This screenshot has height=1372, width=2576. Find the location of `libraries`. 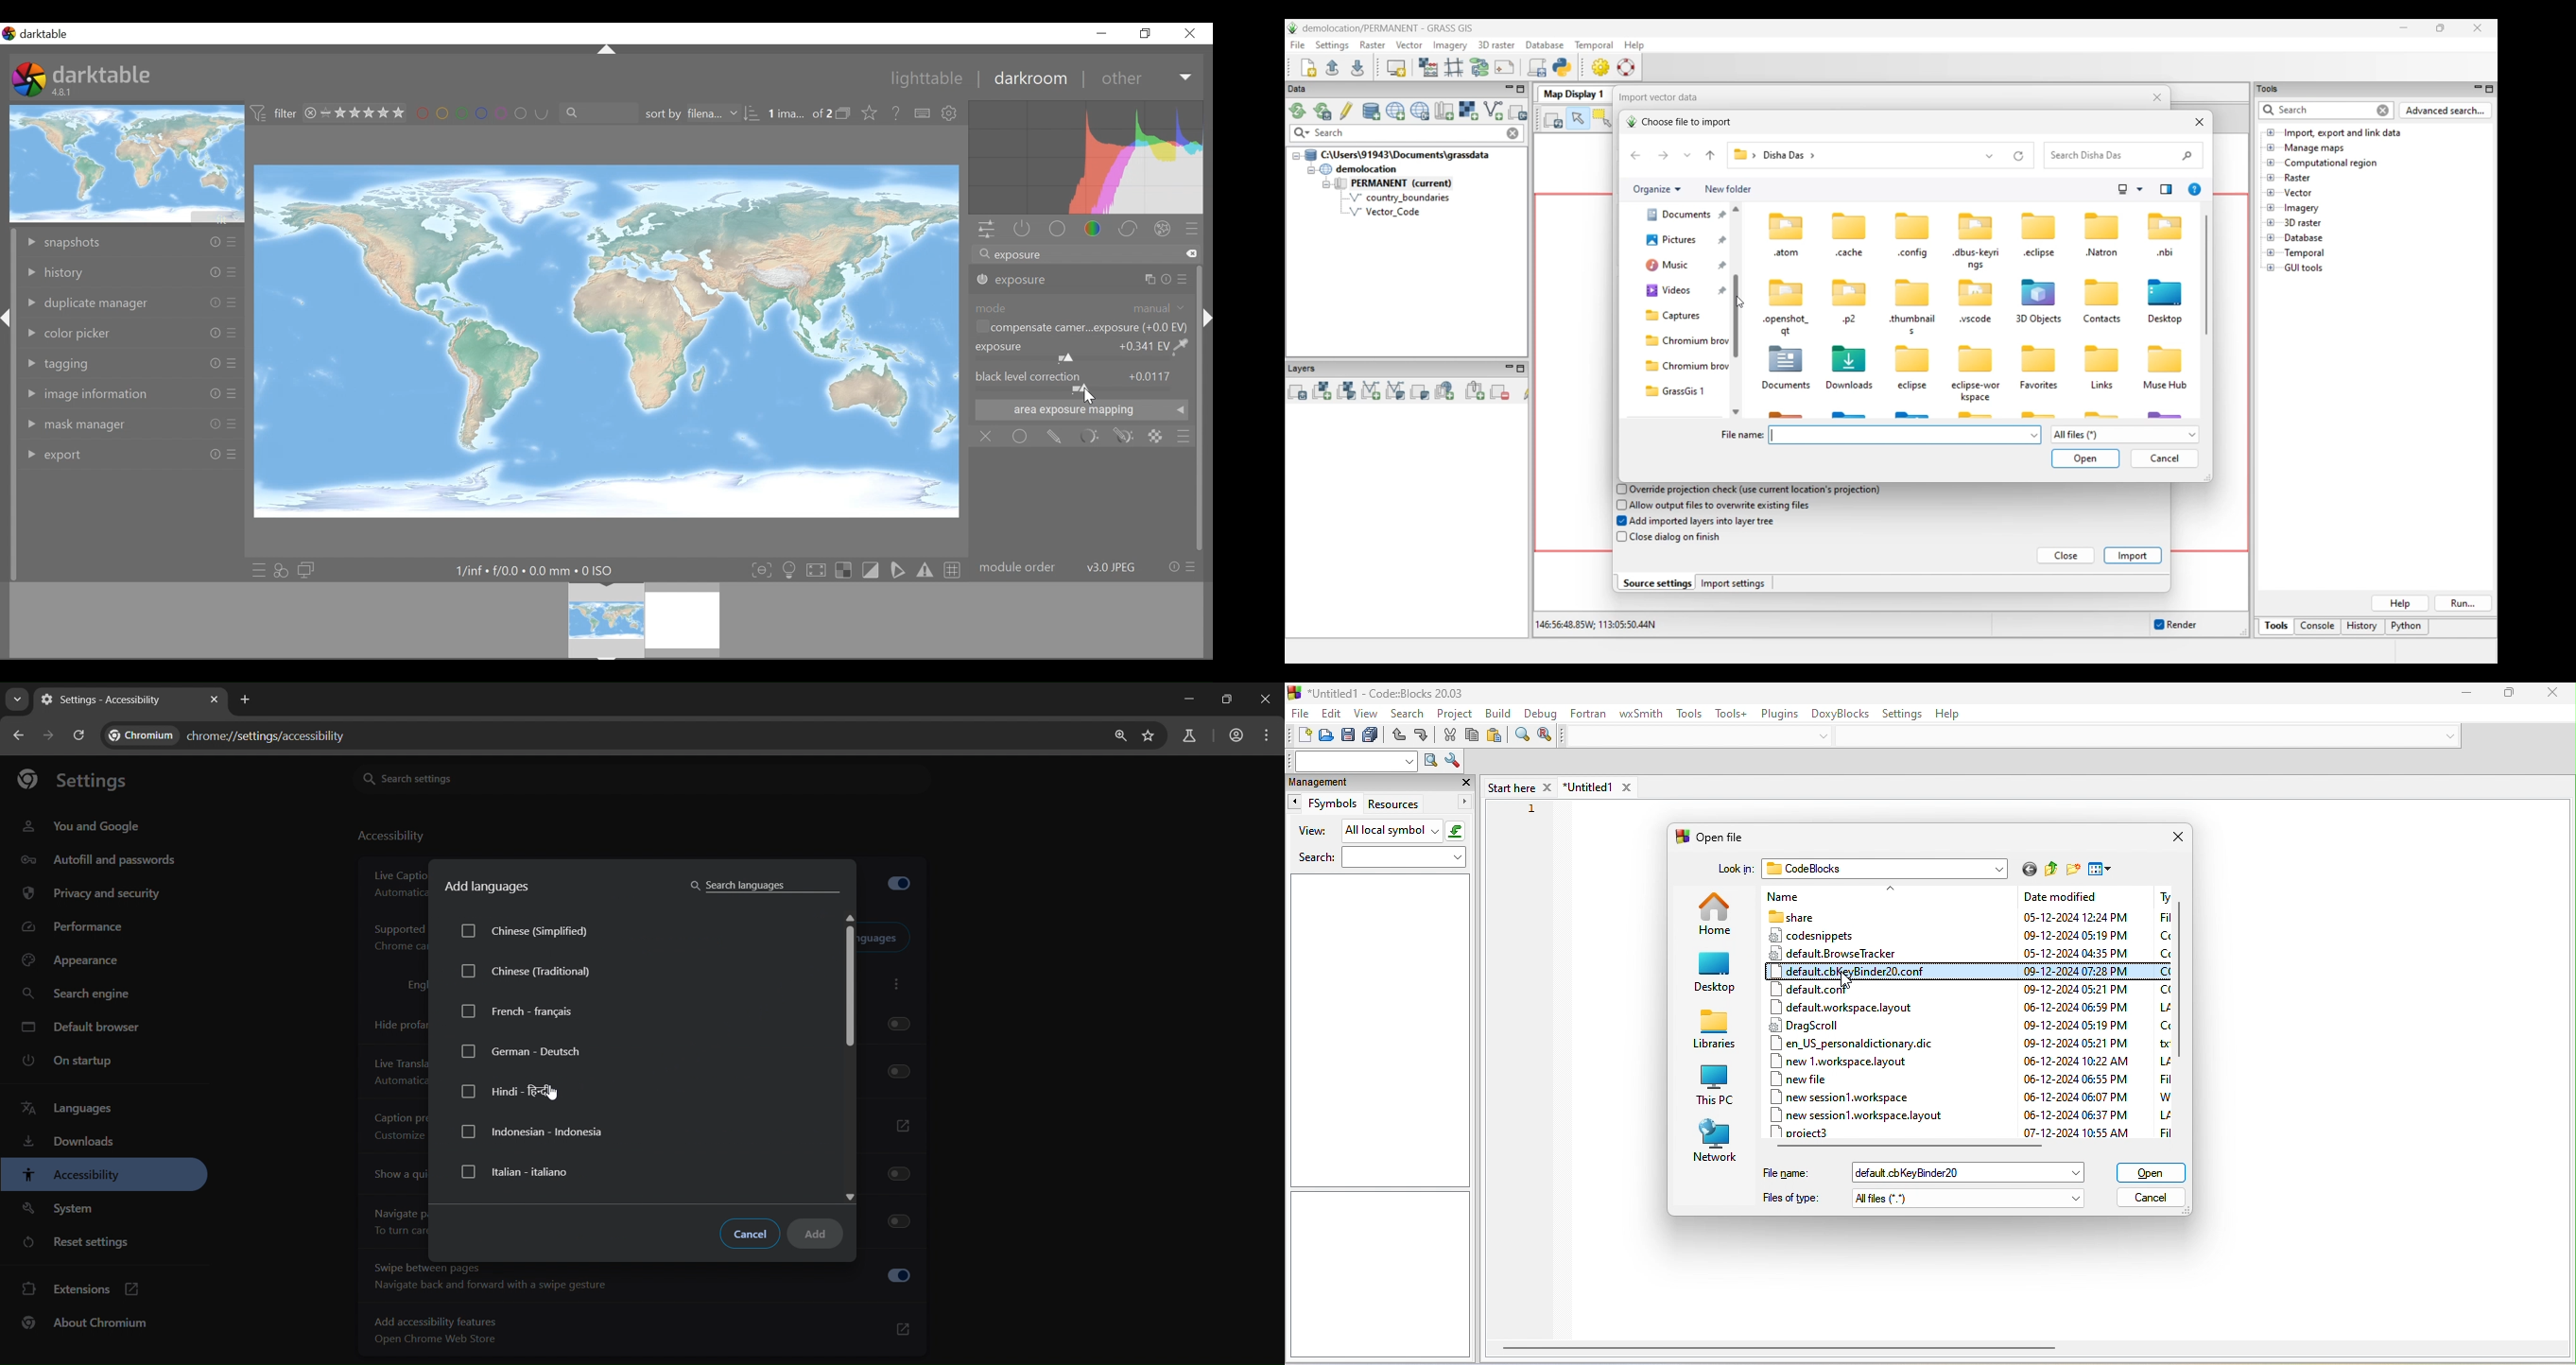

libraries is located at coordinates (1713, 1034).